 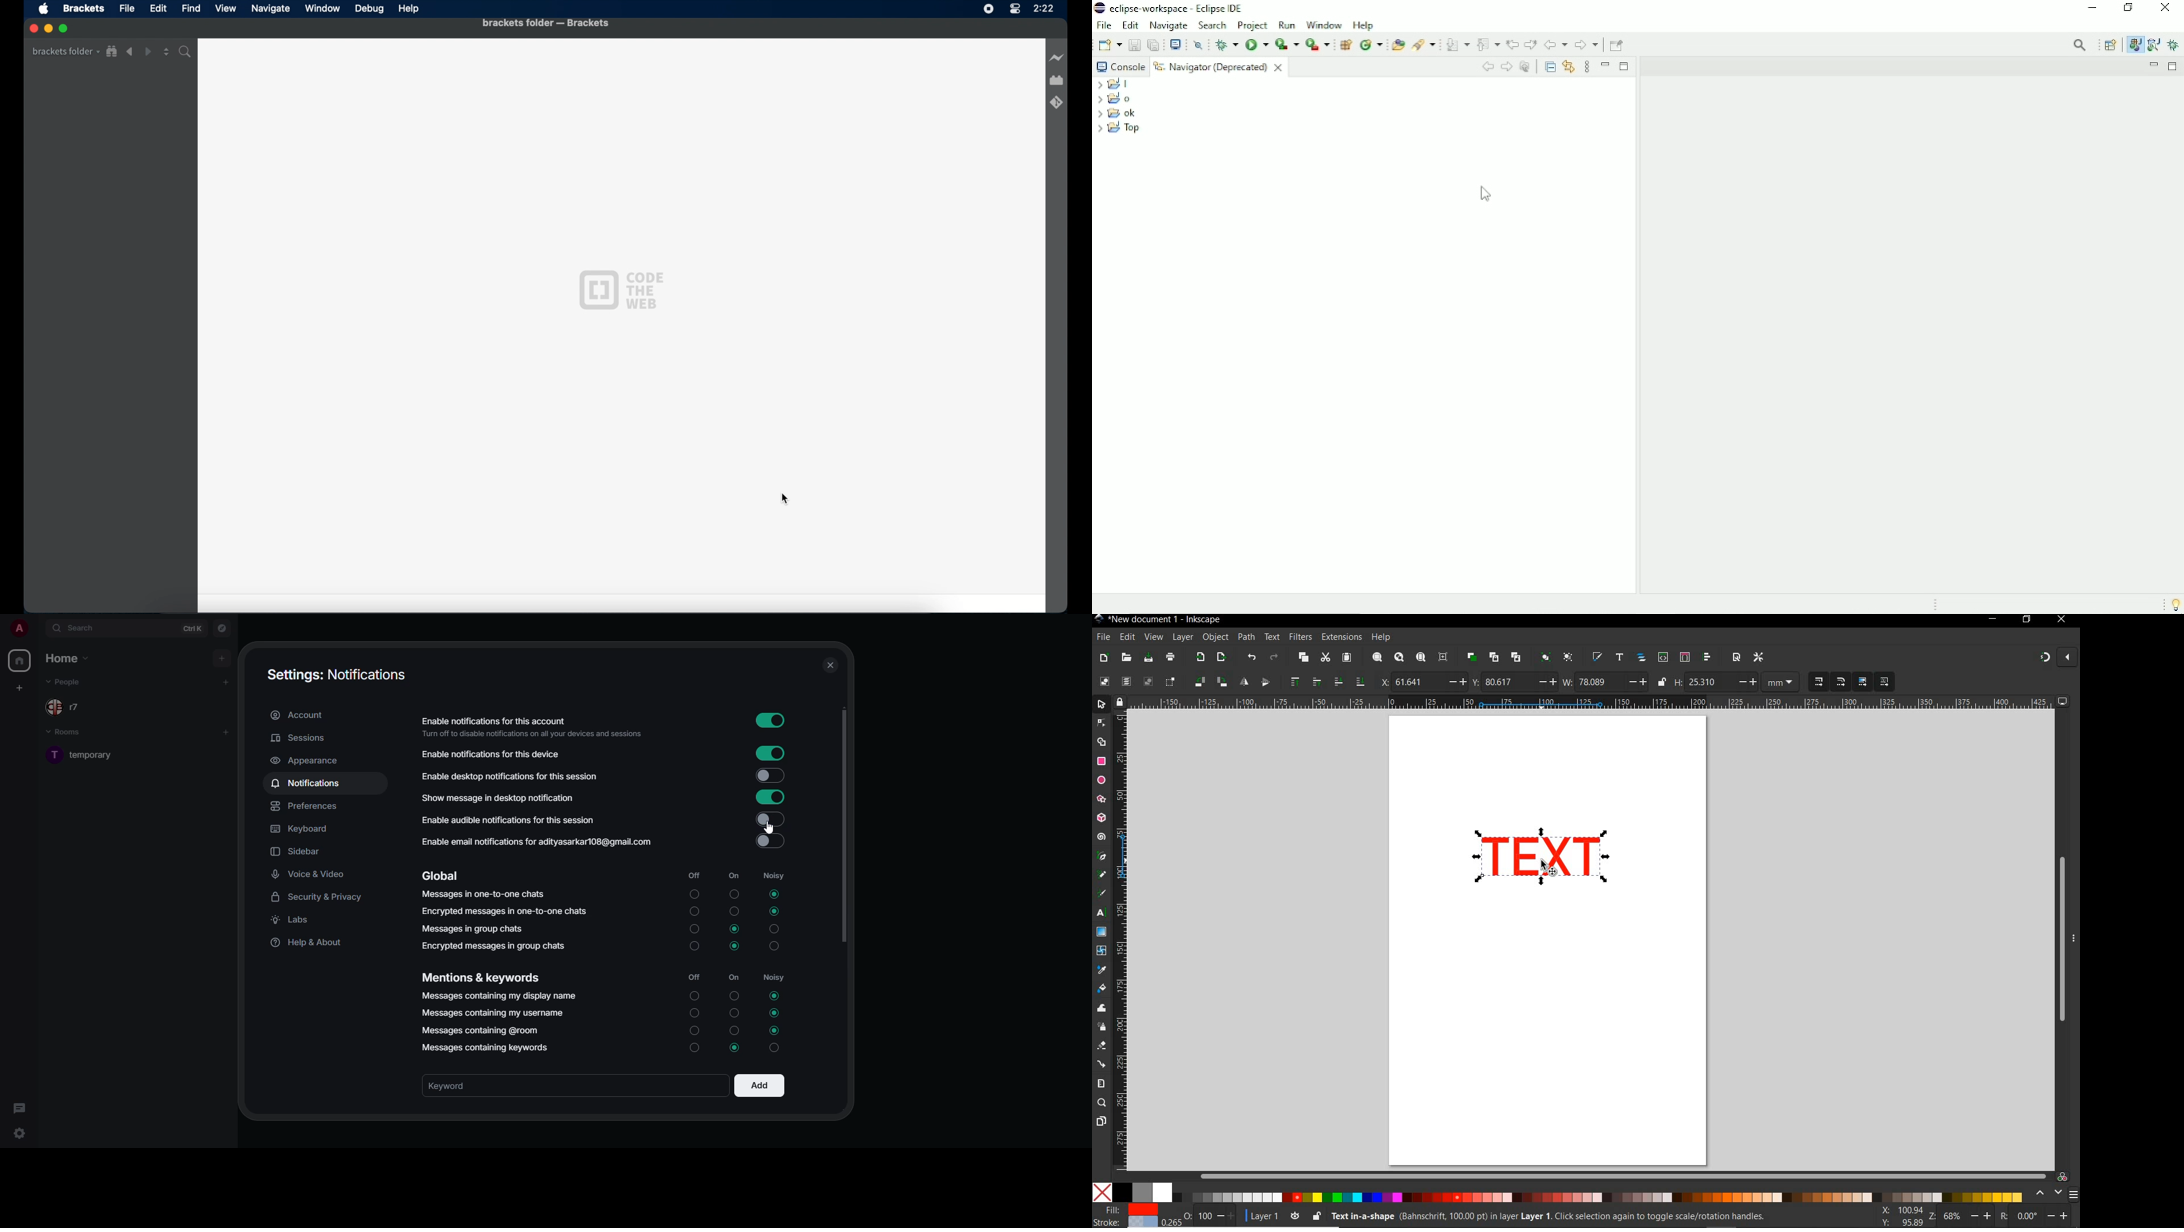 What do you see at coordinates (1127, 637) in the screenshot?
I see `edit` at bounding box center [1127, 637].